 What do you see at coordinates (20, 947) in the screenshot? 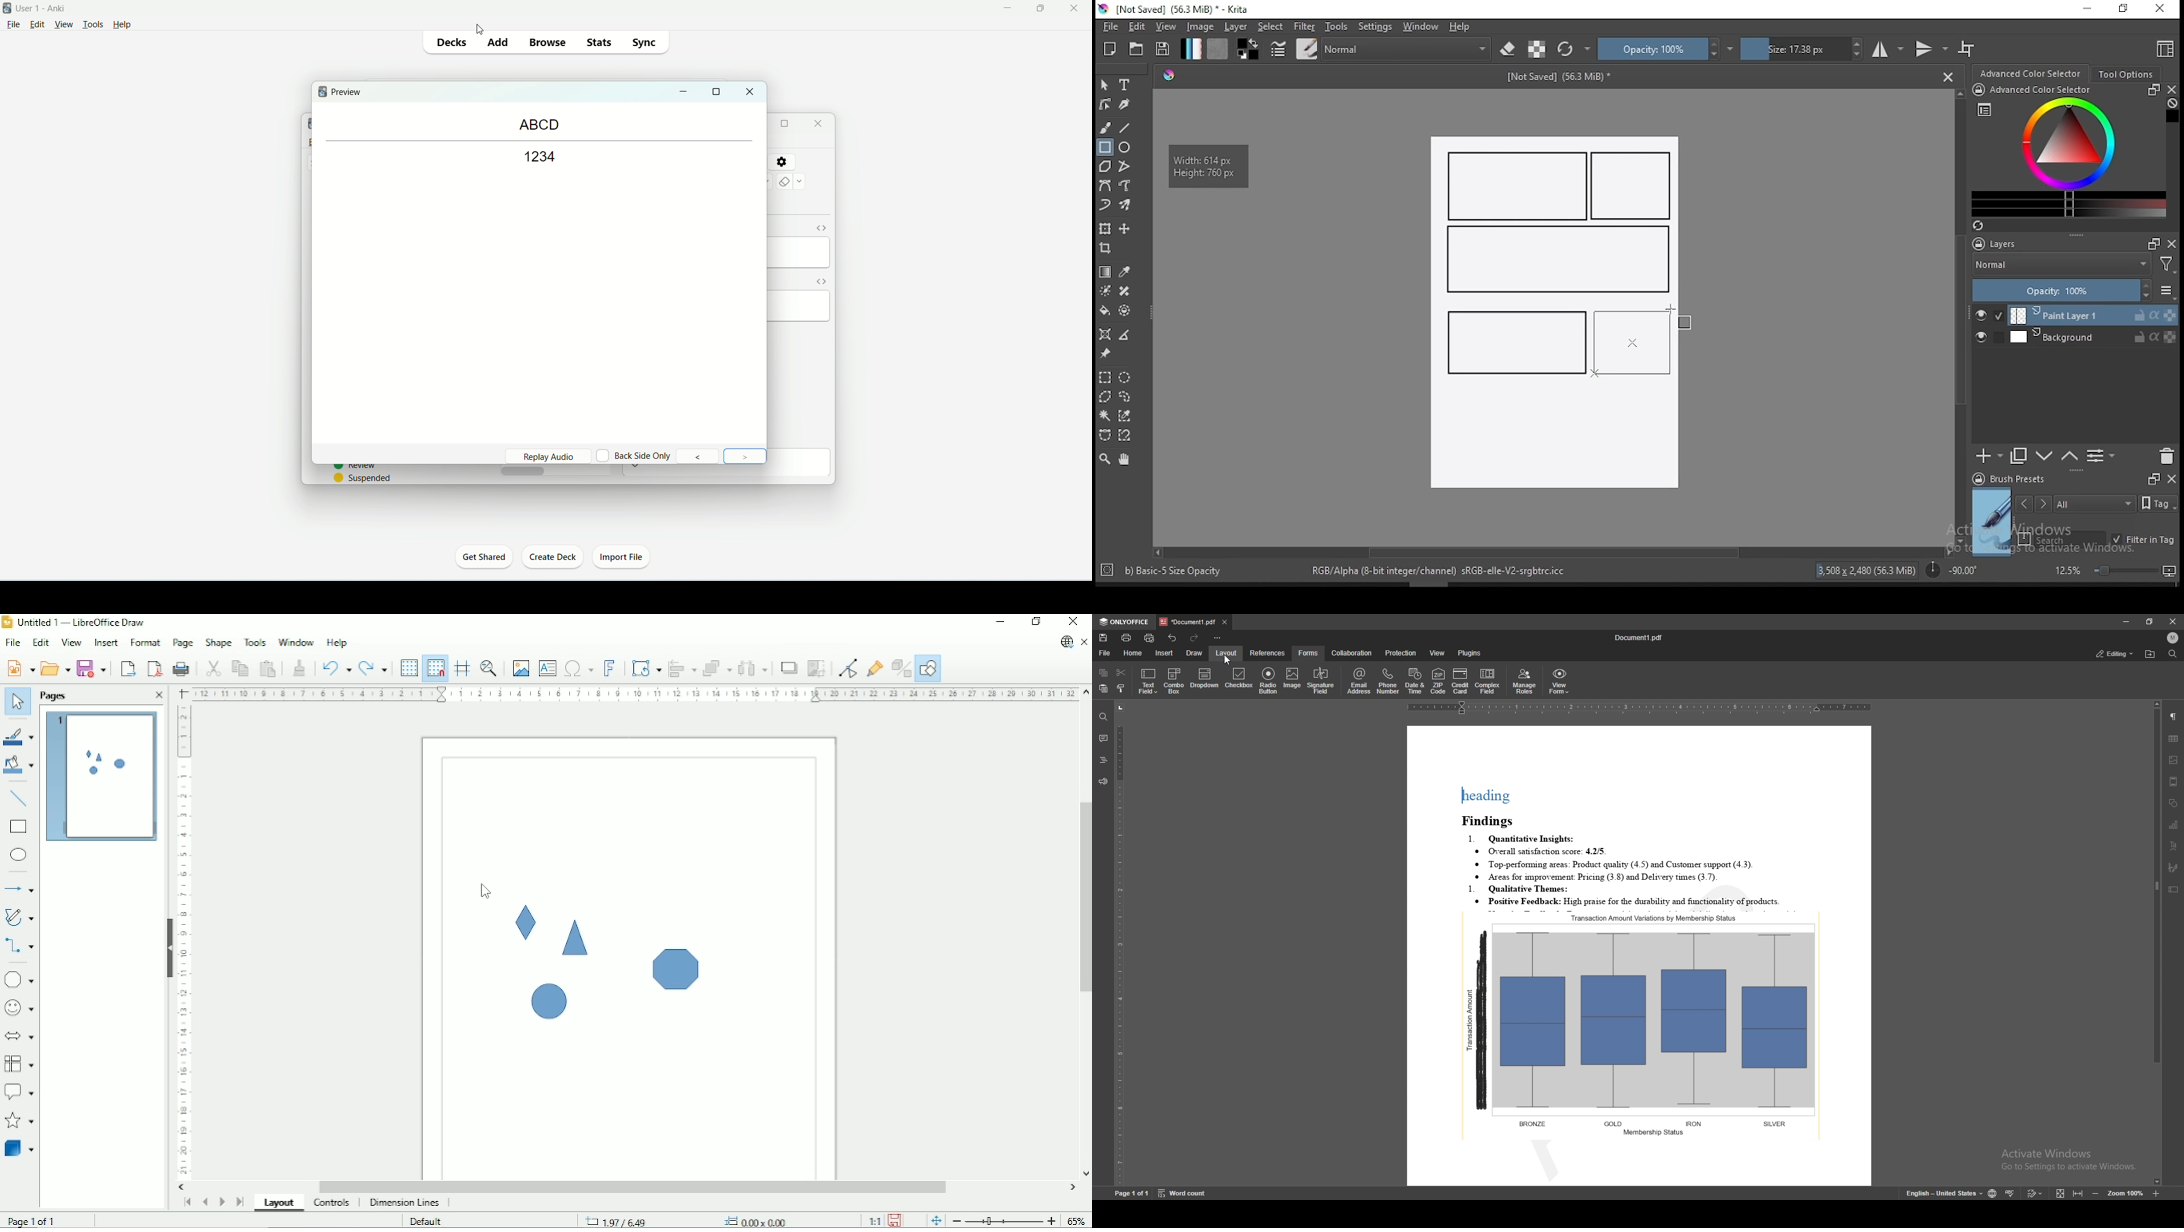
I see `Connectors` at bounding box center [20, 947].